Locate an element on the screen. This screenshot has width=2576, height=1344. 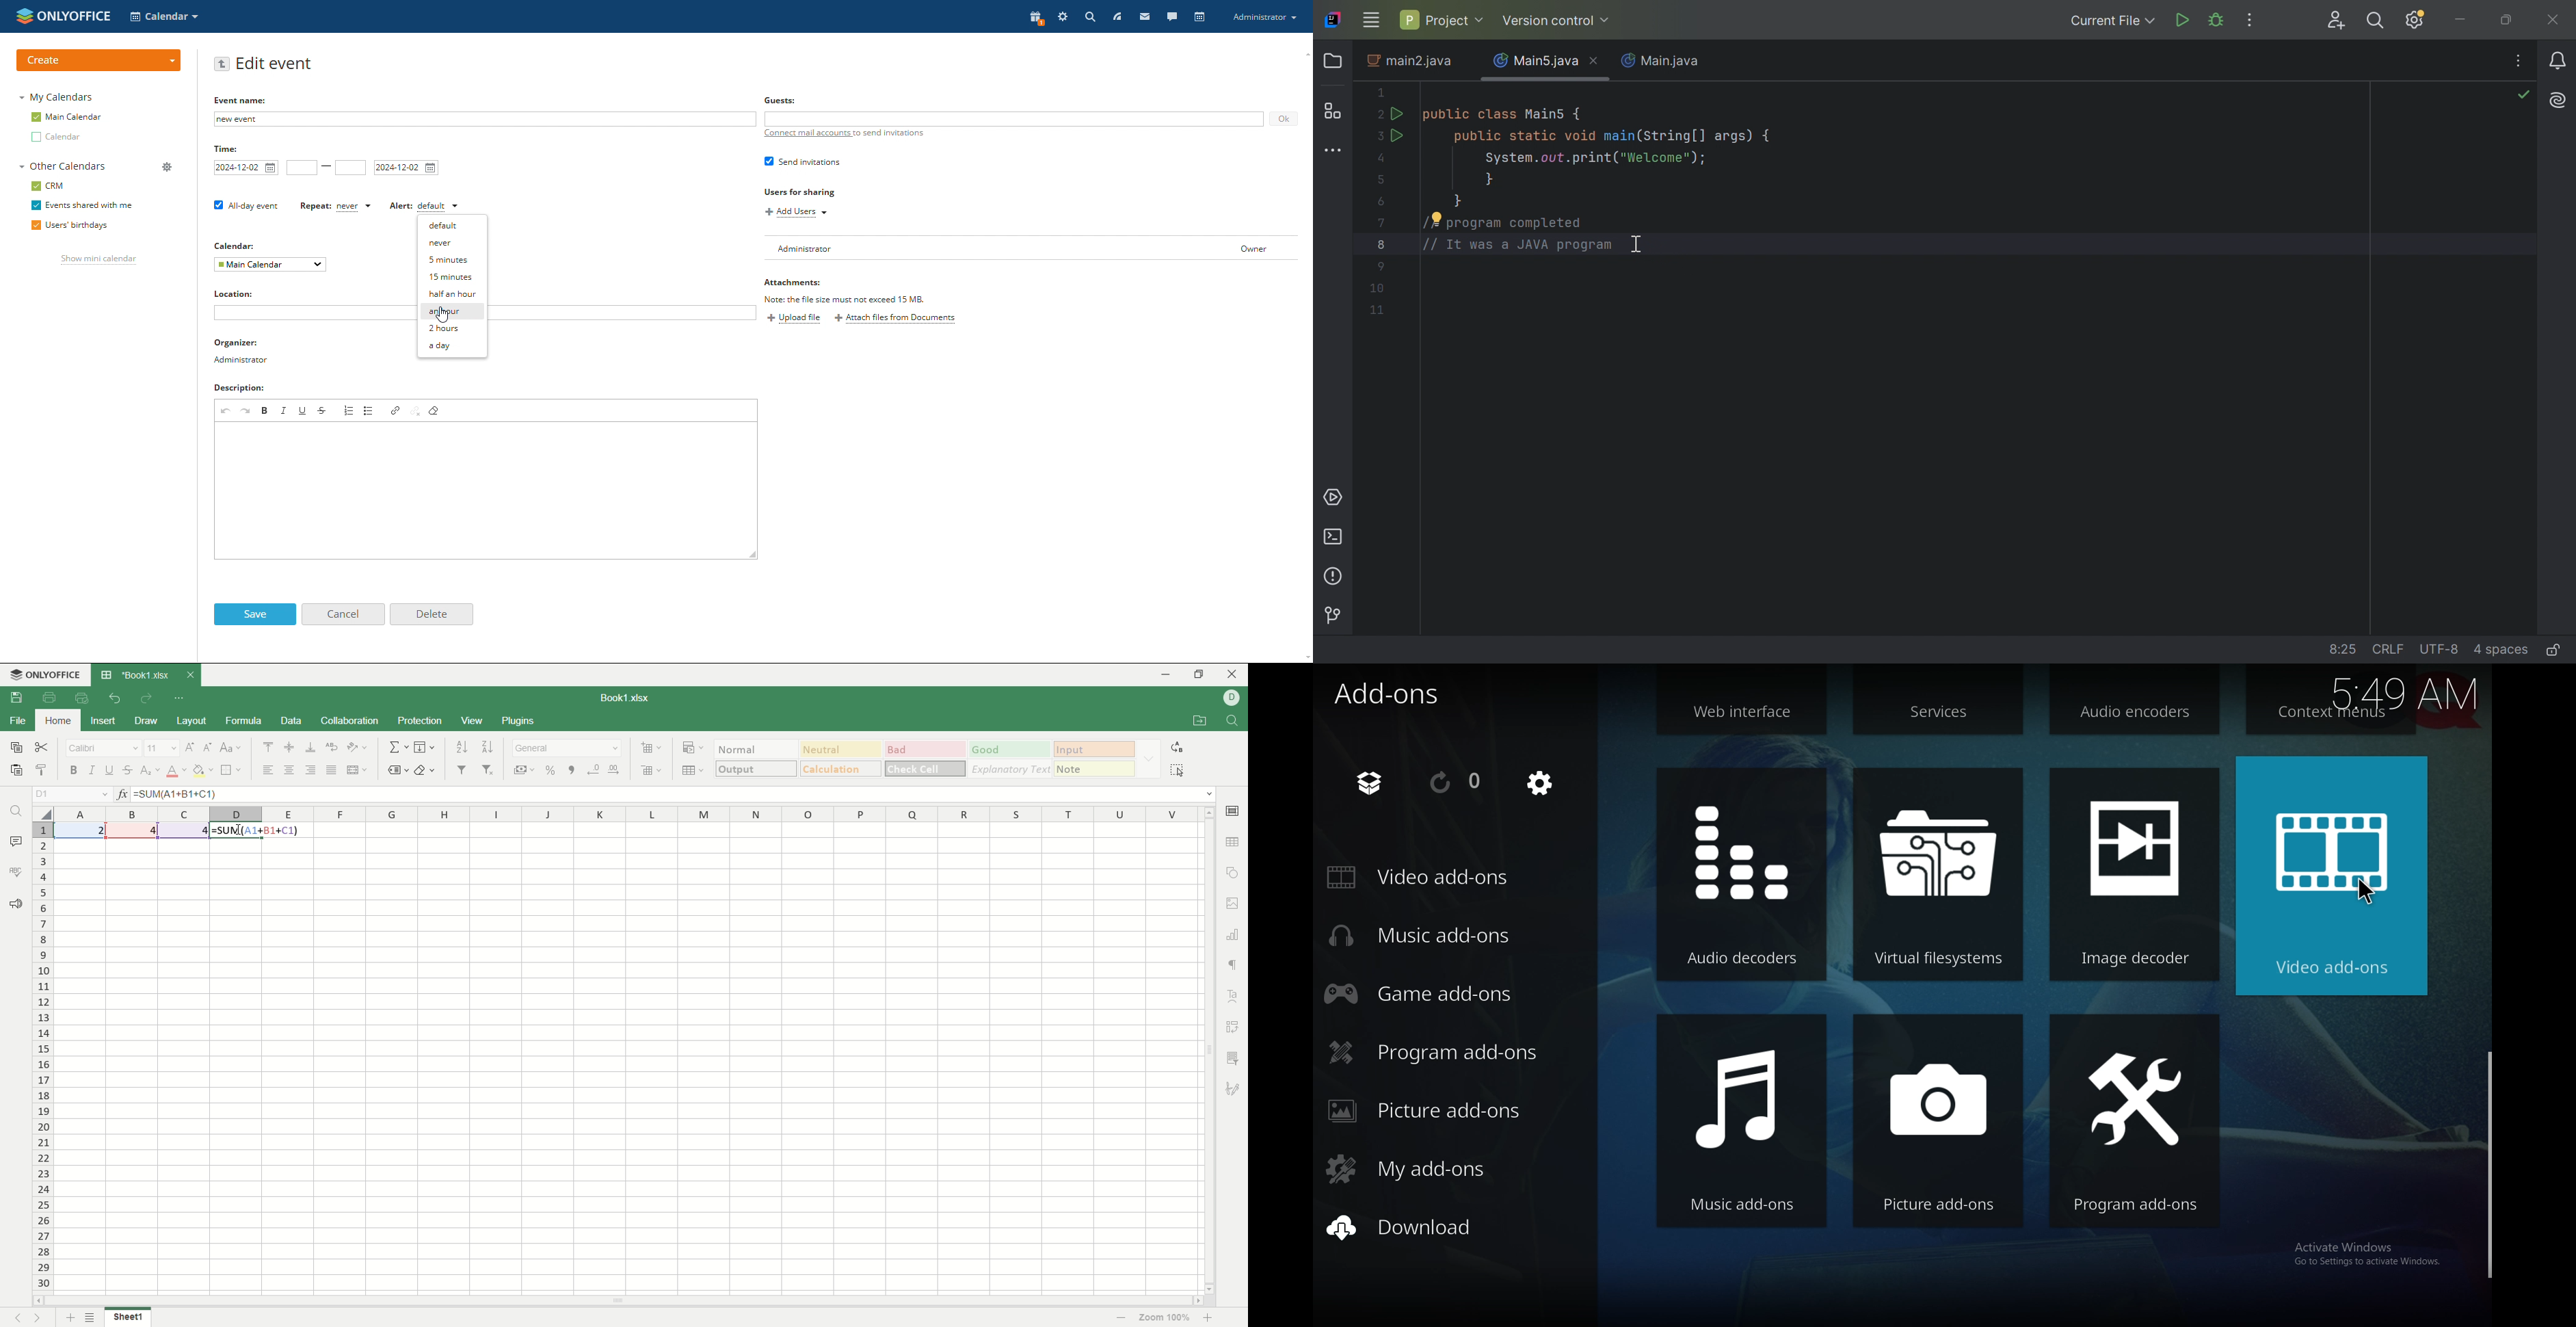
filter is located at coordinates (460, 771).